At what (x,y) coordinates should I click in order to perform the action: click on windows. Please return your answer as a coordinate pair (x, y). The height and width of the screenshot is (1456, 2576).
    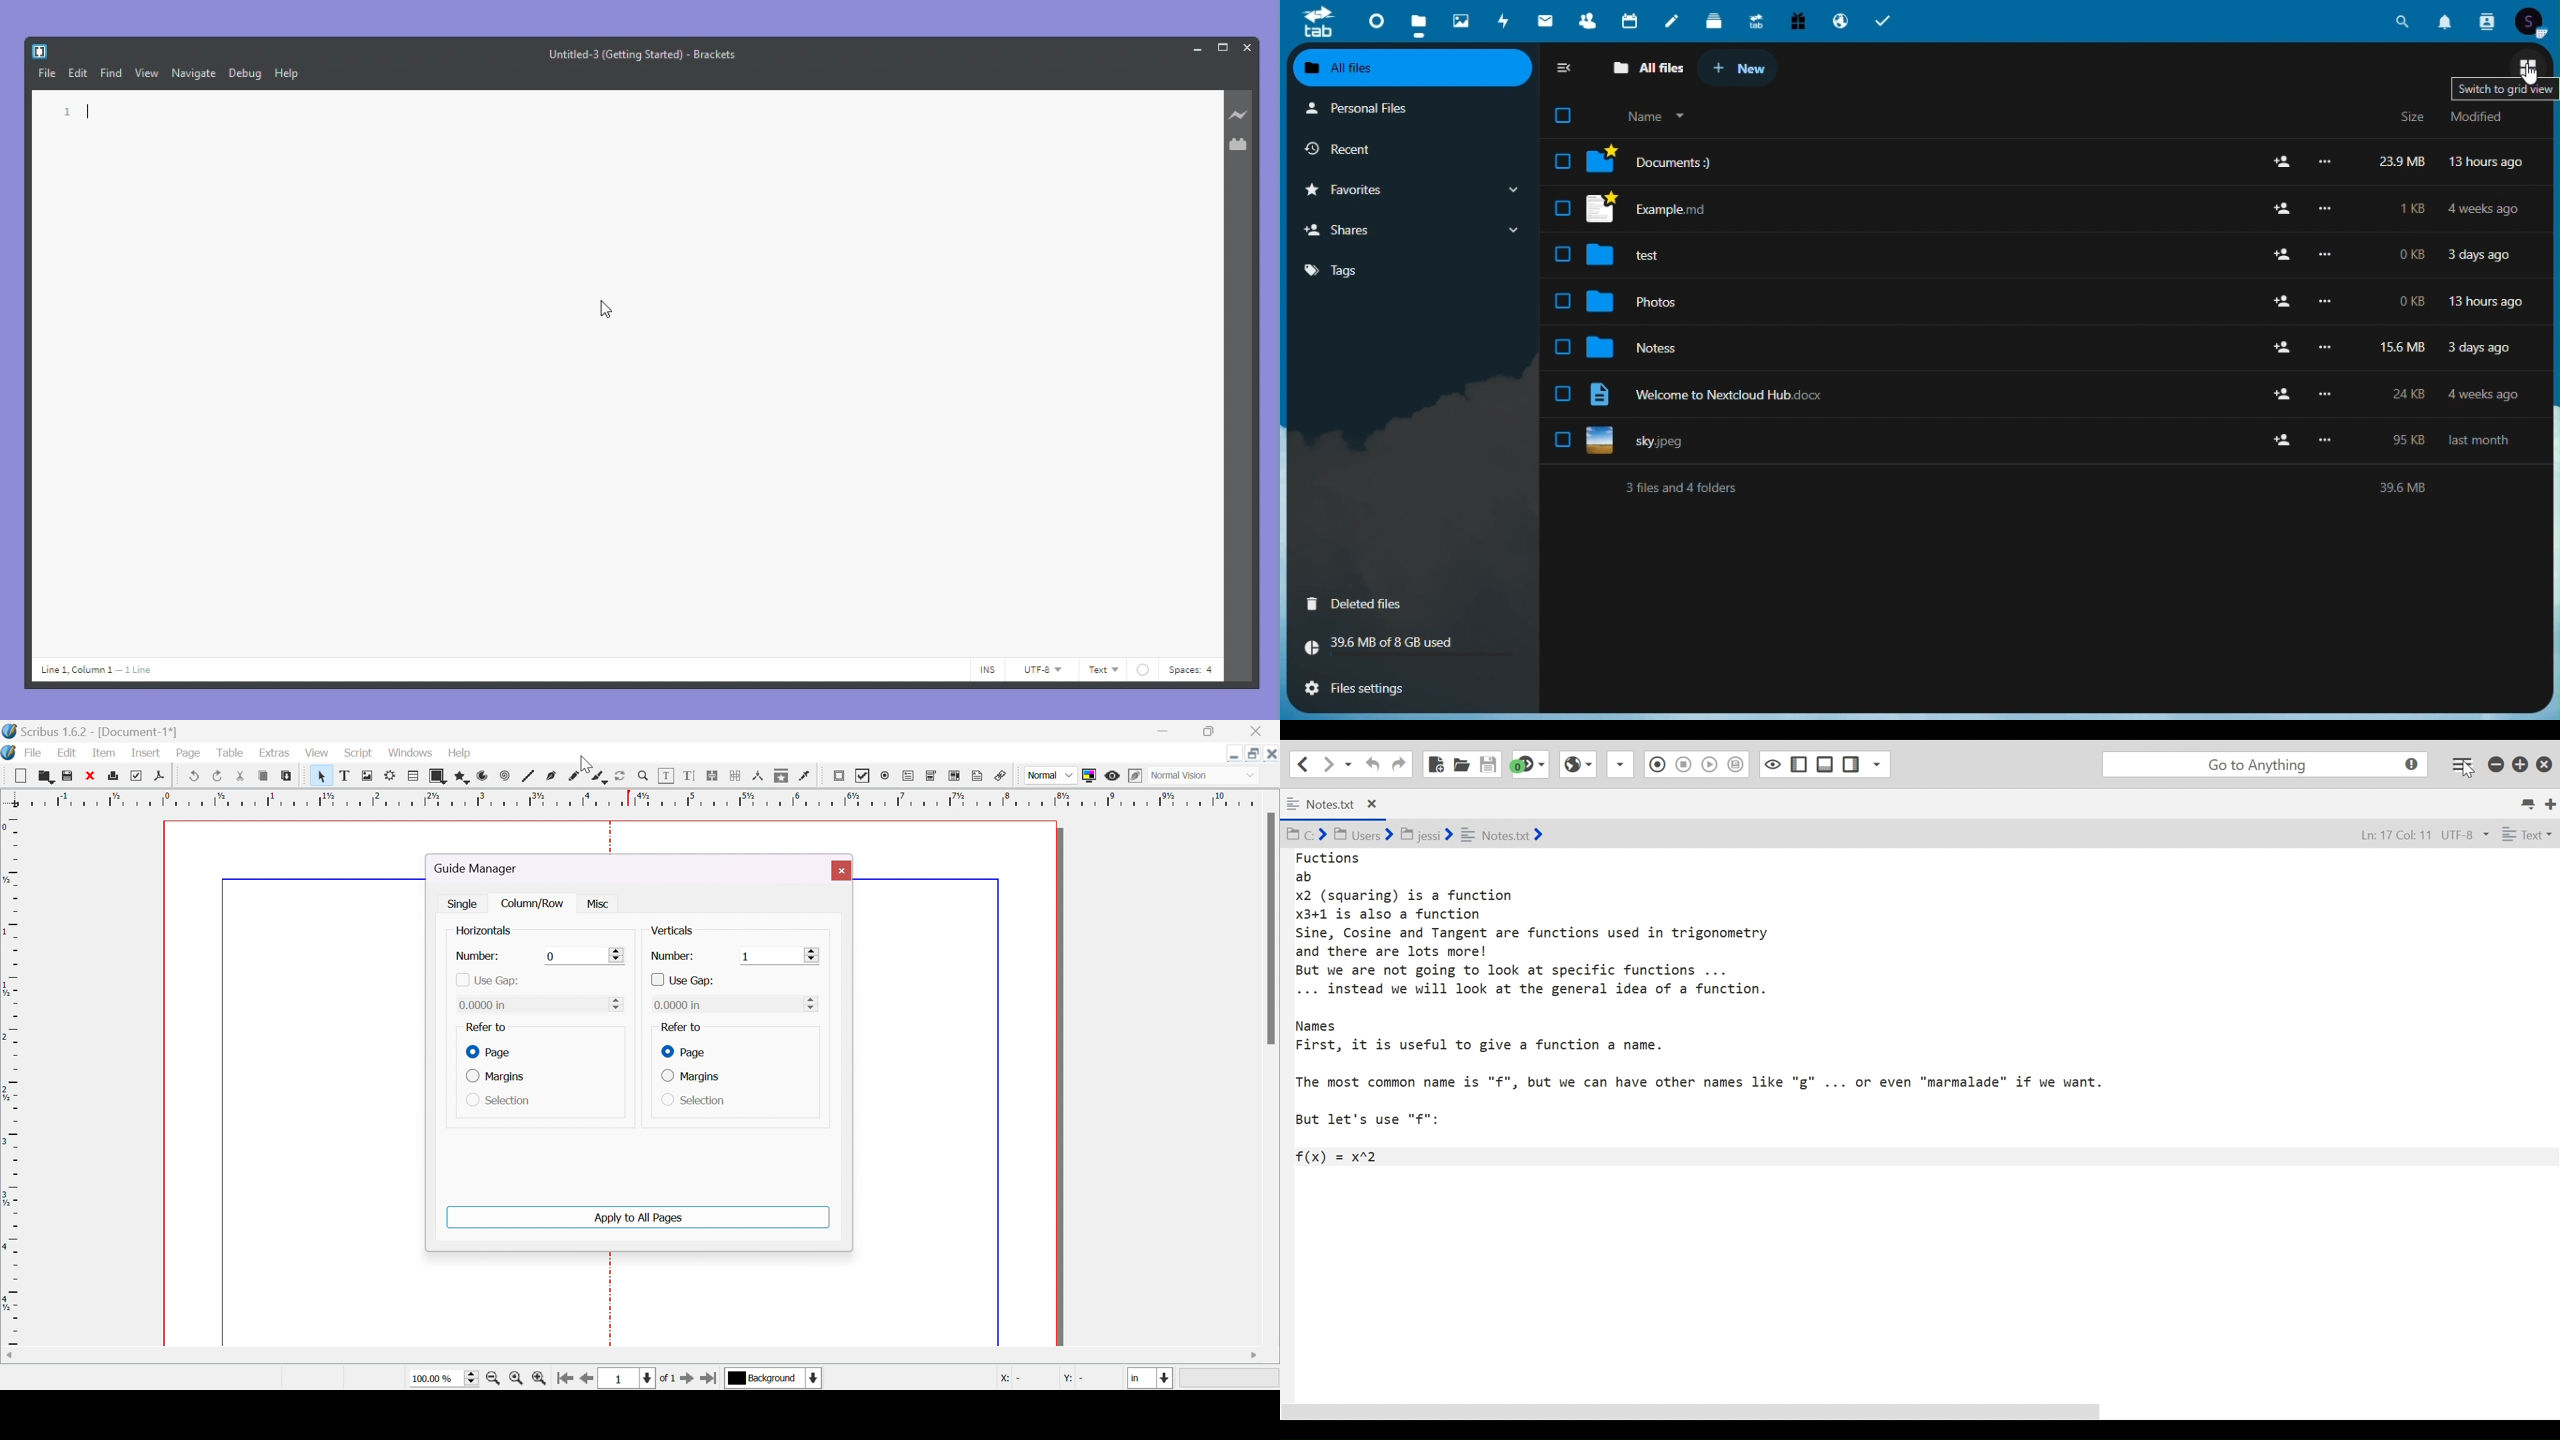
    Looking at the image, I should click on (409, 753).